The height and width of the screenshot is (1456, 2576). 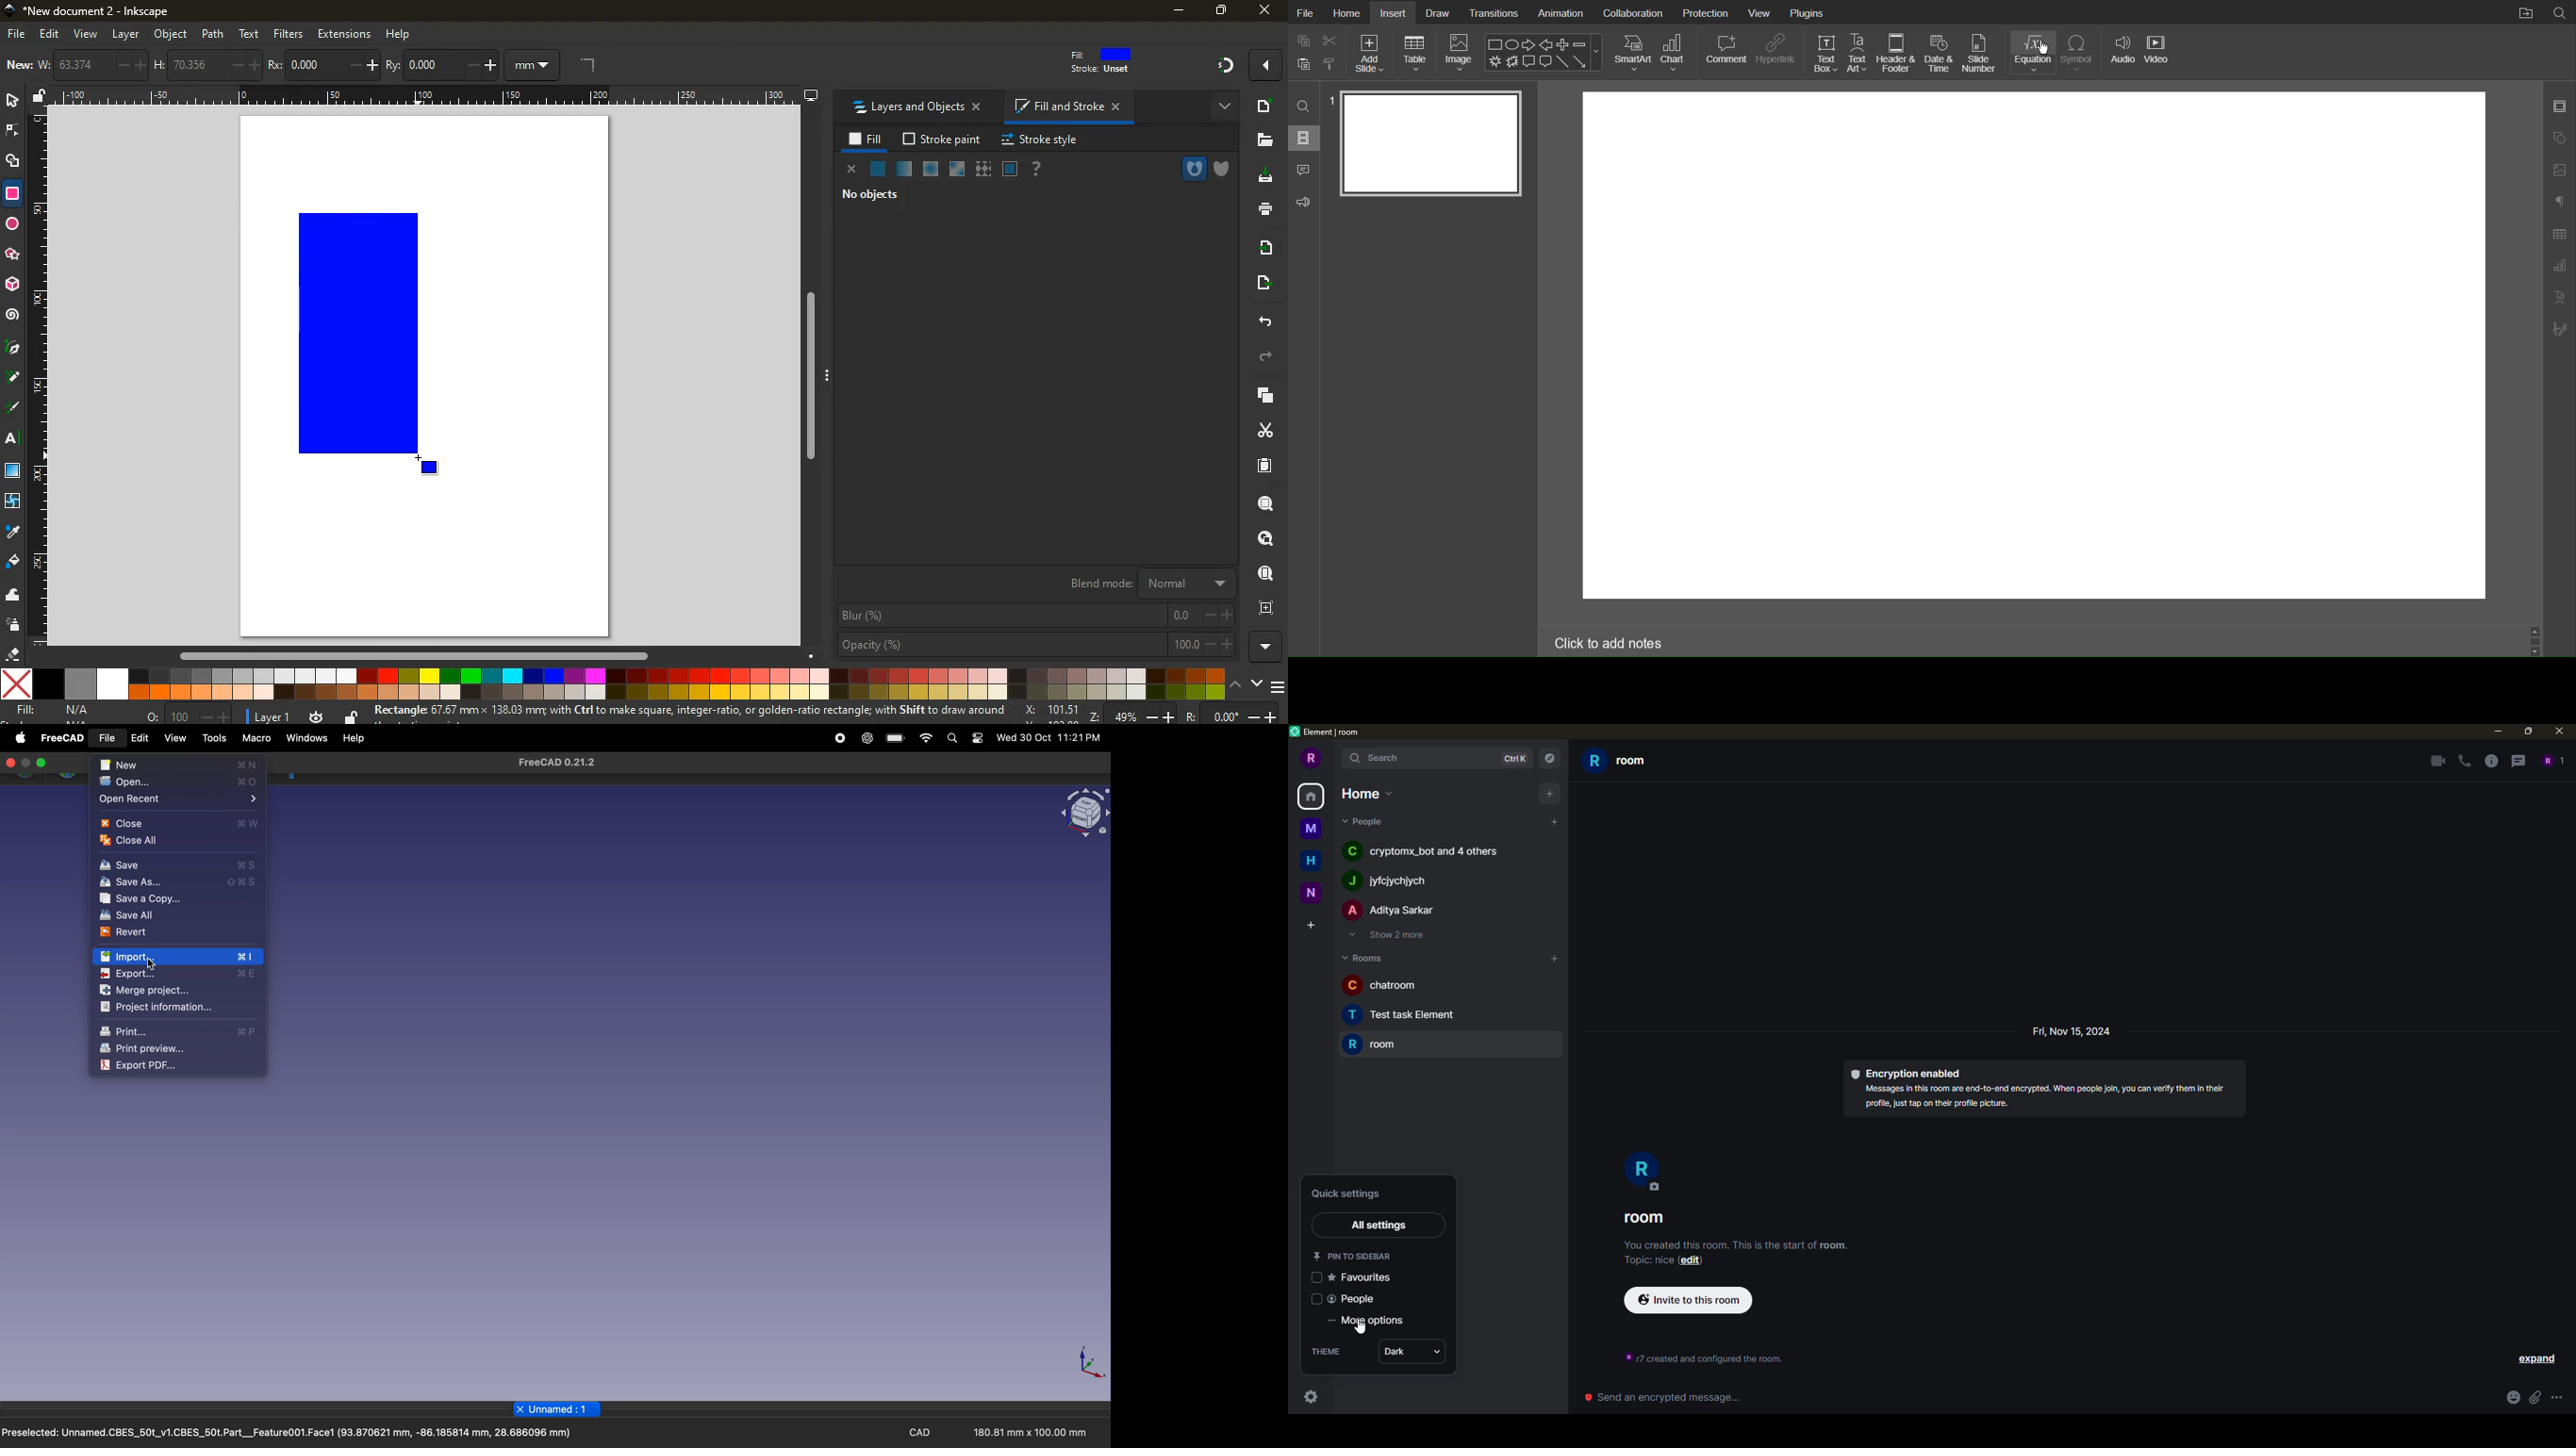 I want to click on export, so click(x=180, y=974).